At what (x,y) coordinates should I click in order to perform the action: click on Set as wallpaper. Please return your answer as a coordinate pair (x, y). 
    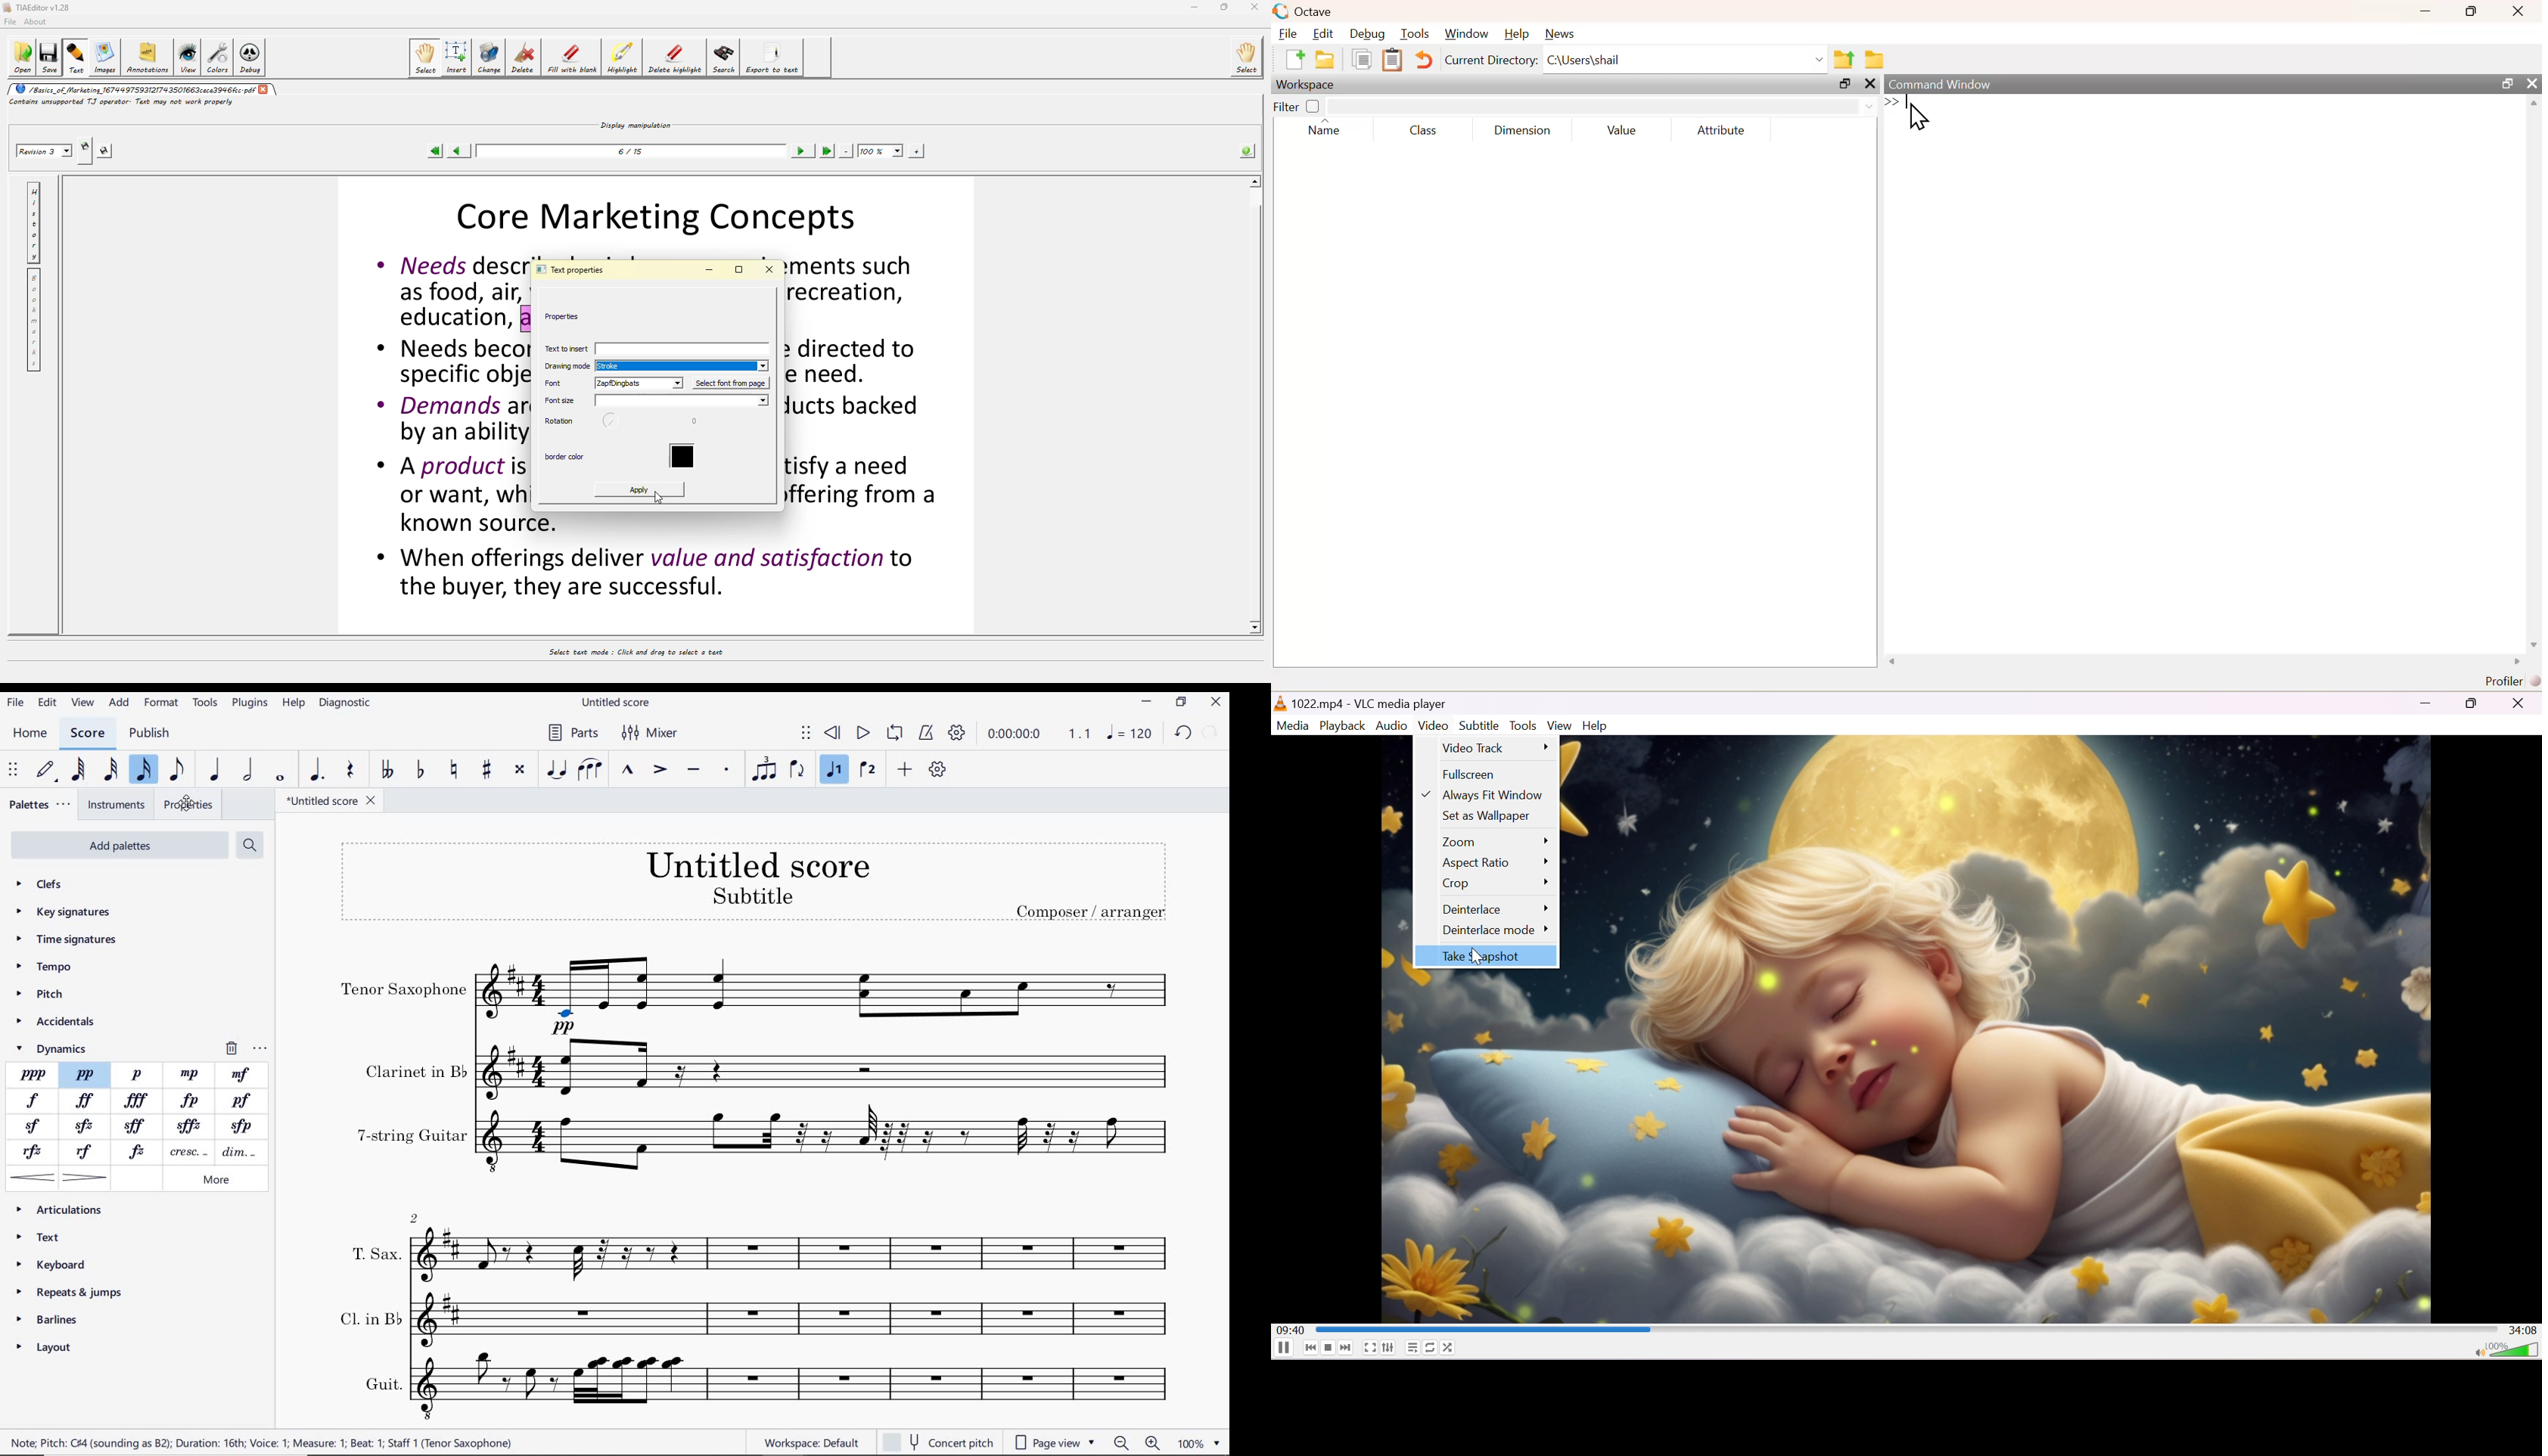
    Looking at the image, I should click on (1485, 817).